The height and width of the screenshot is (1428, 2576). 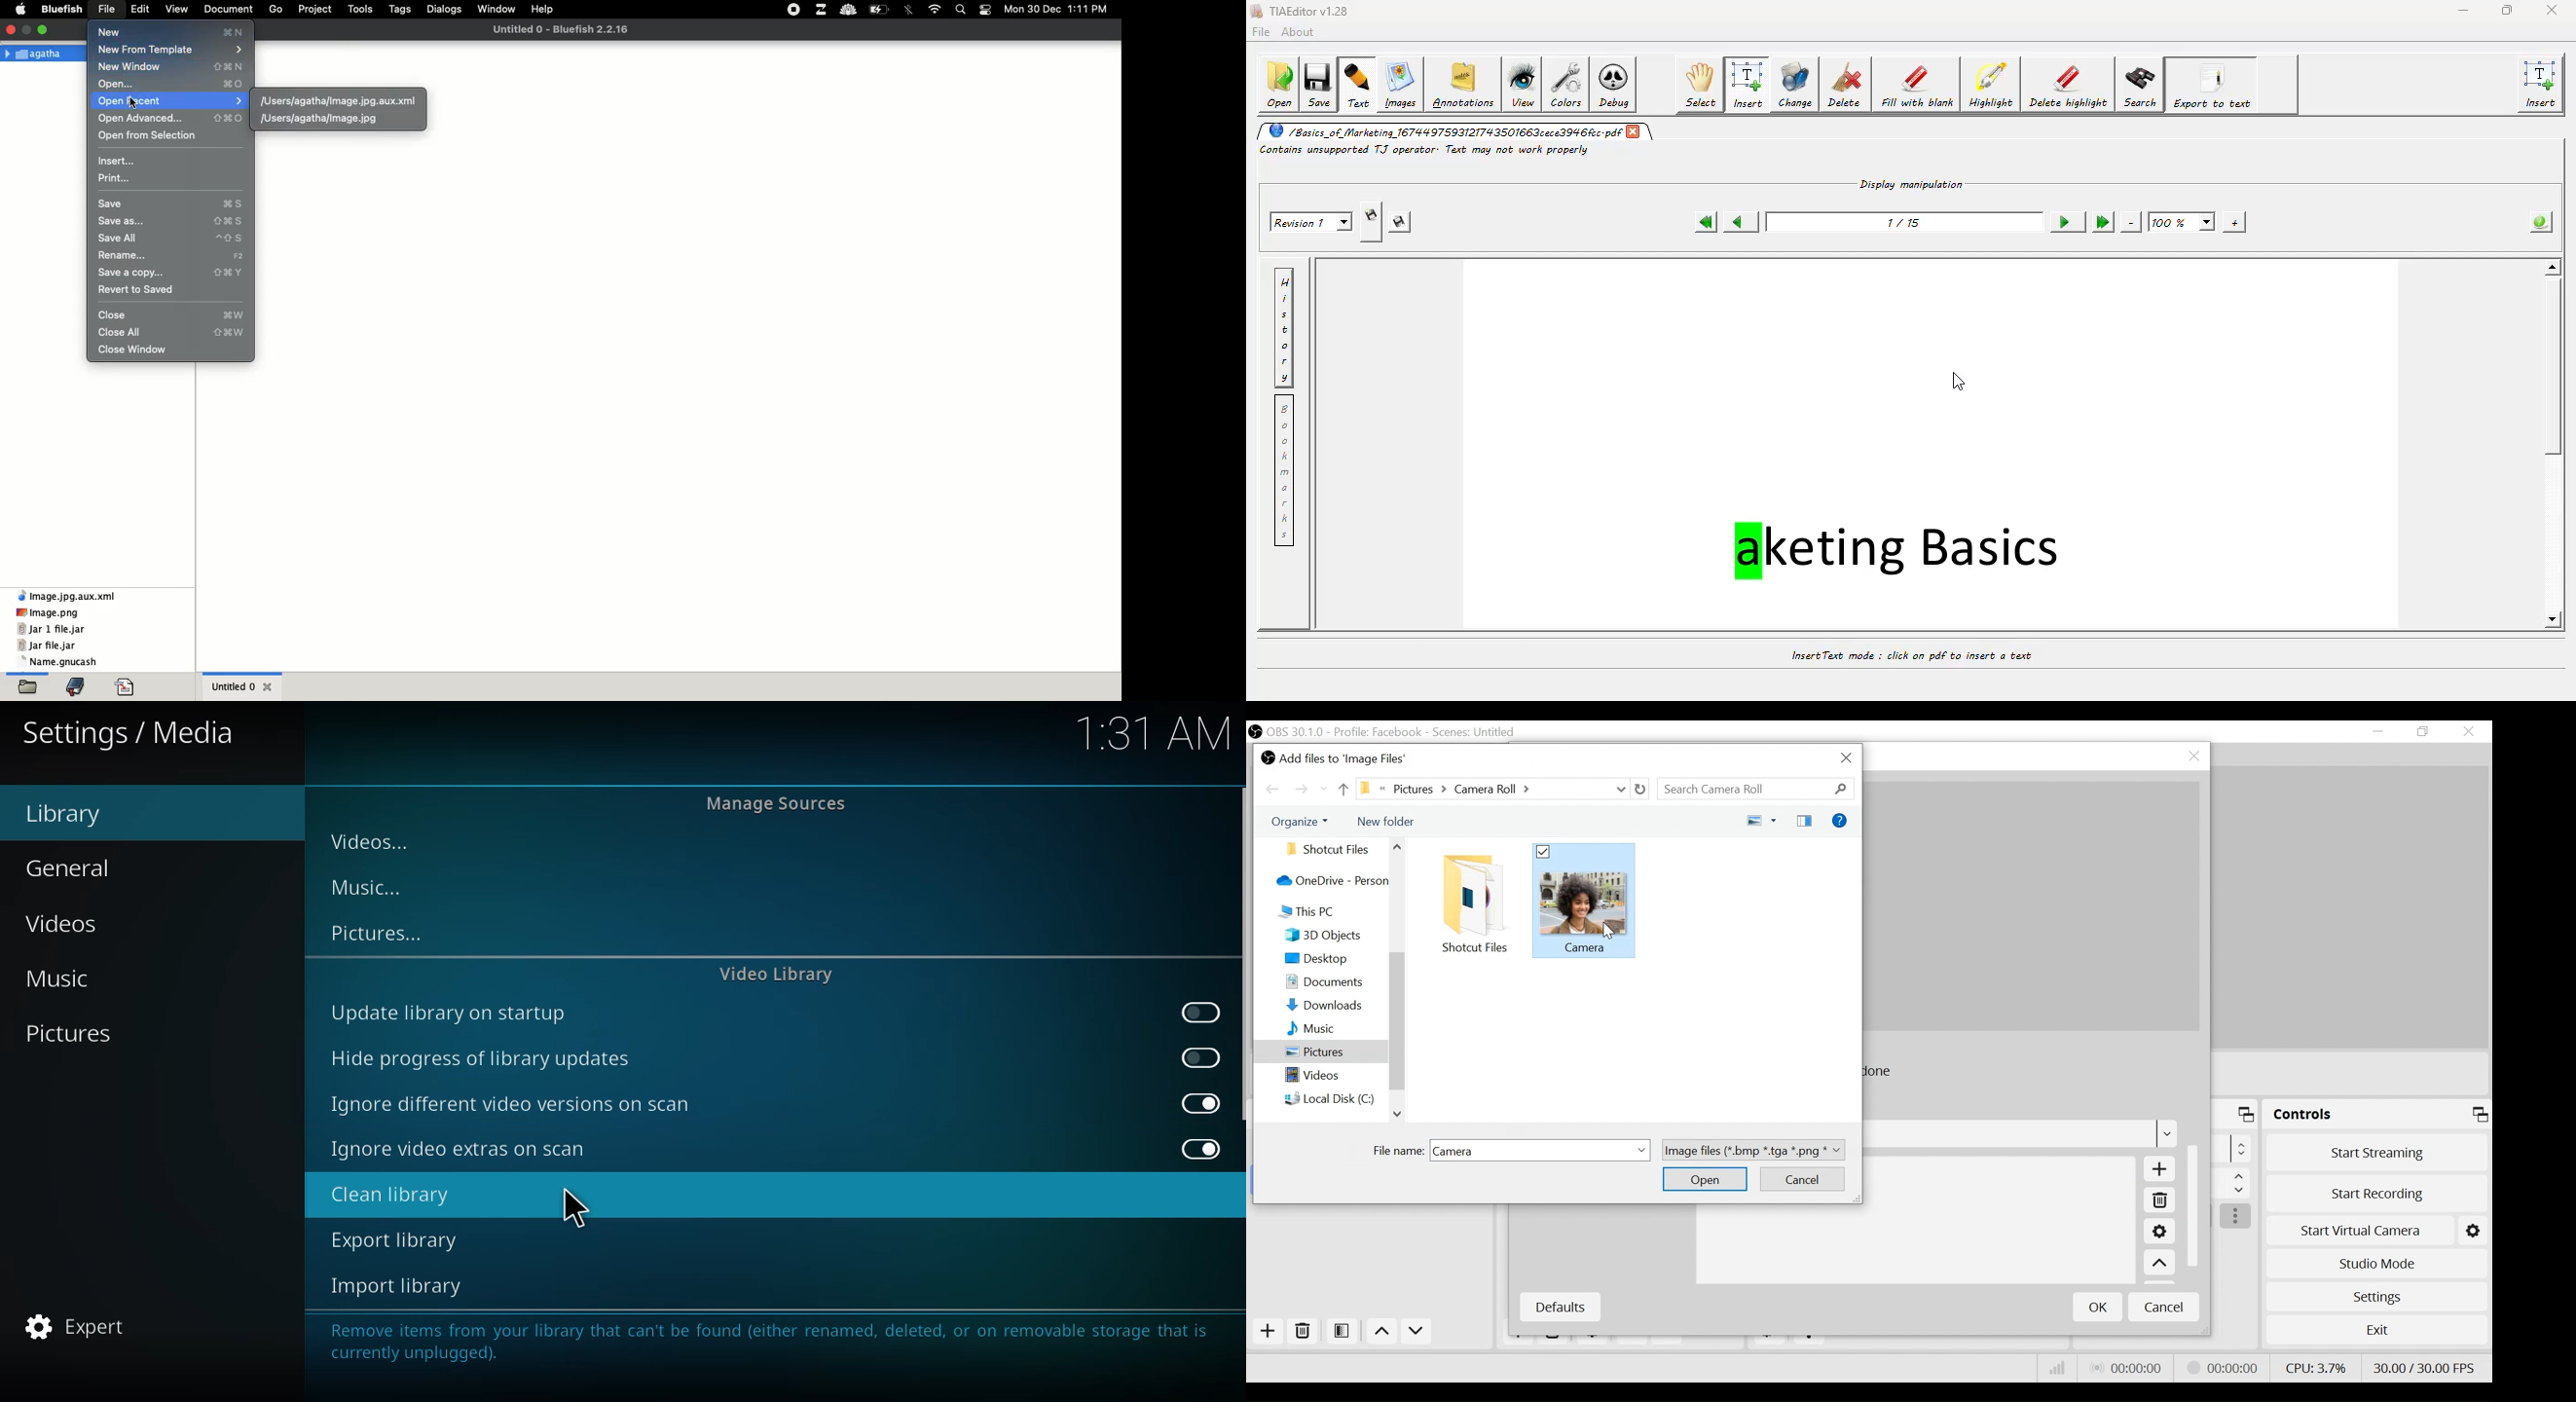 I want to click on hide progress of library updates, so click(x=486, y=1059).